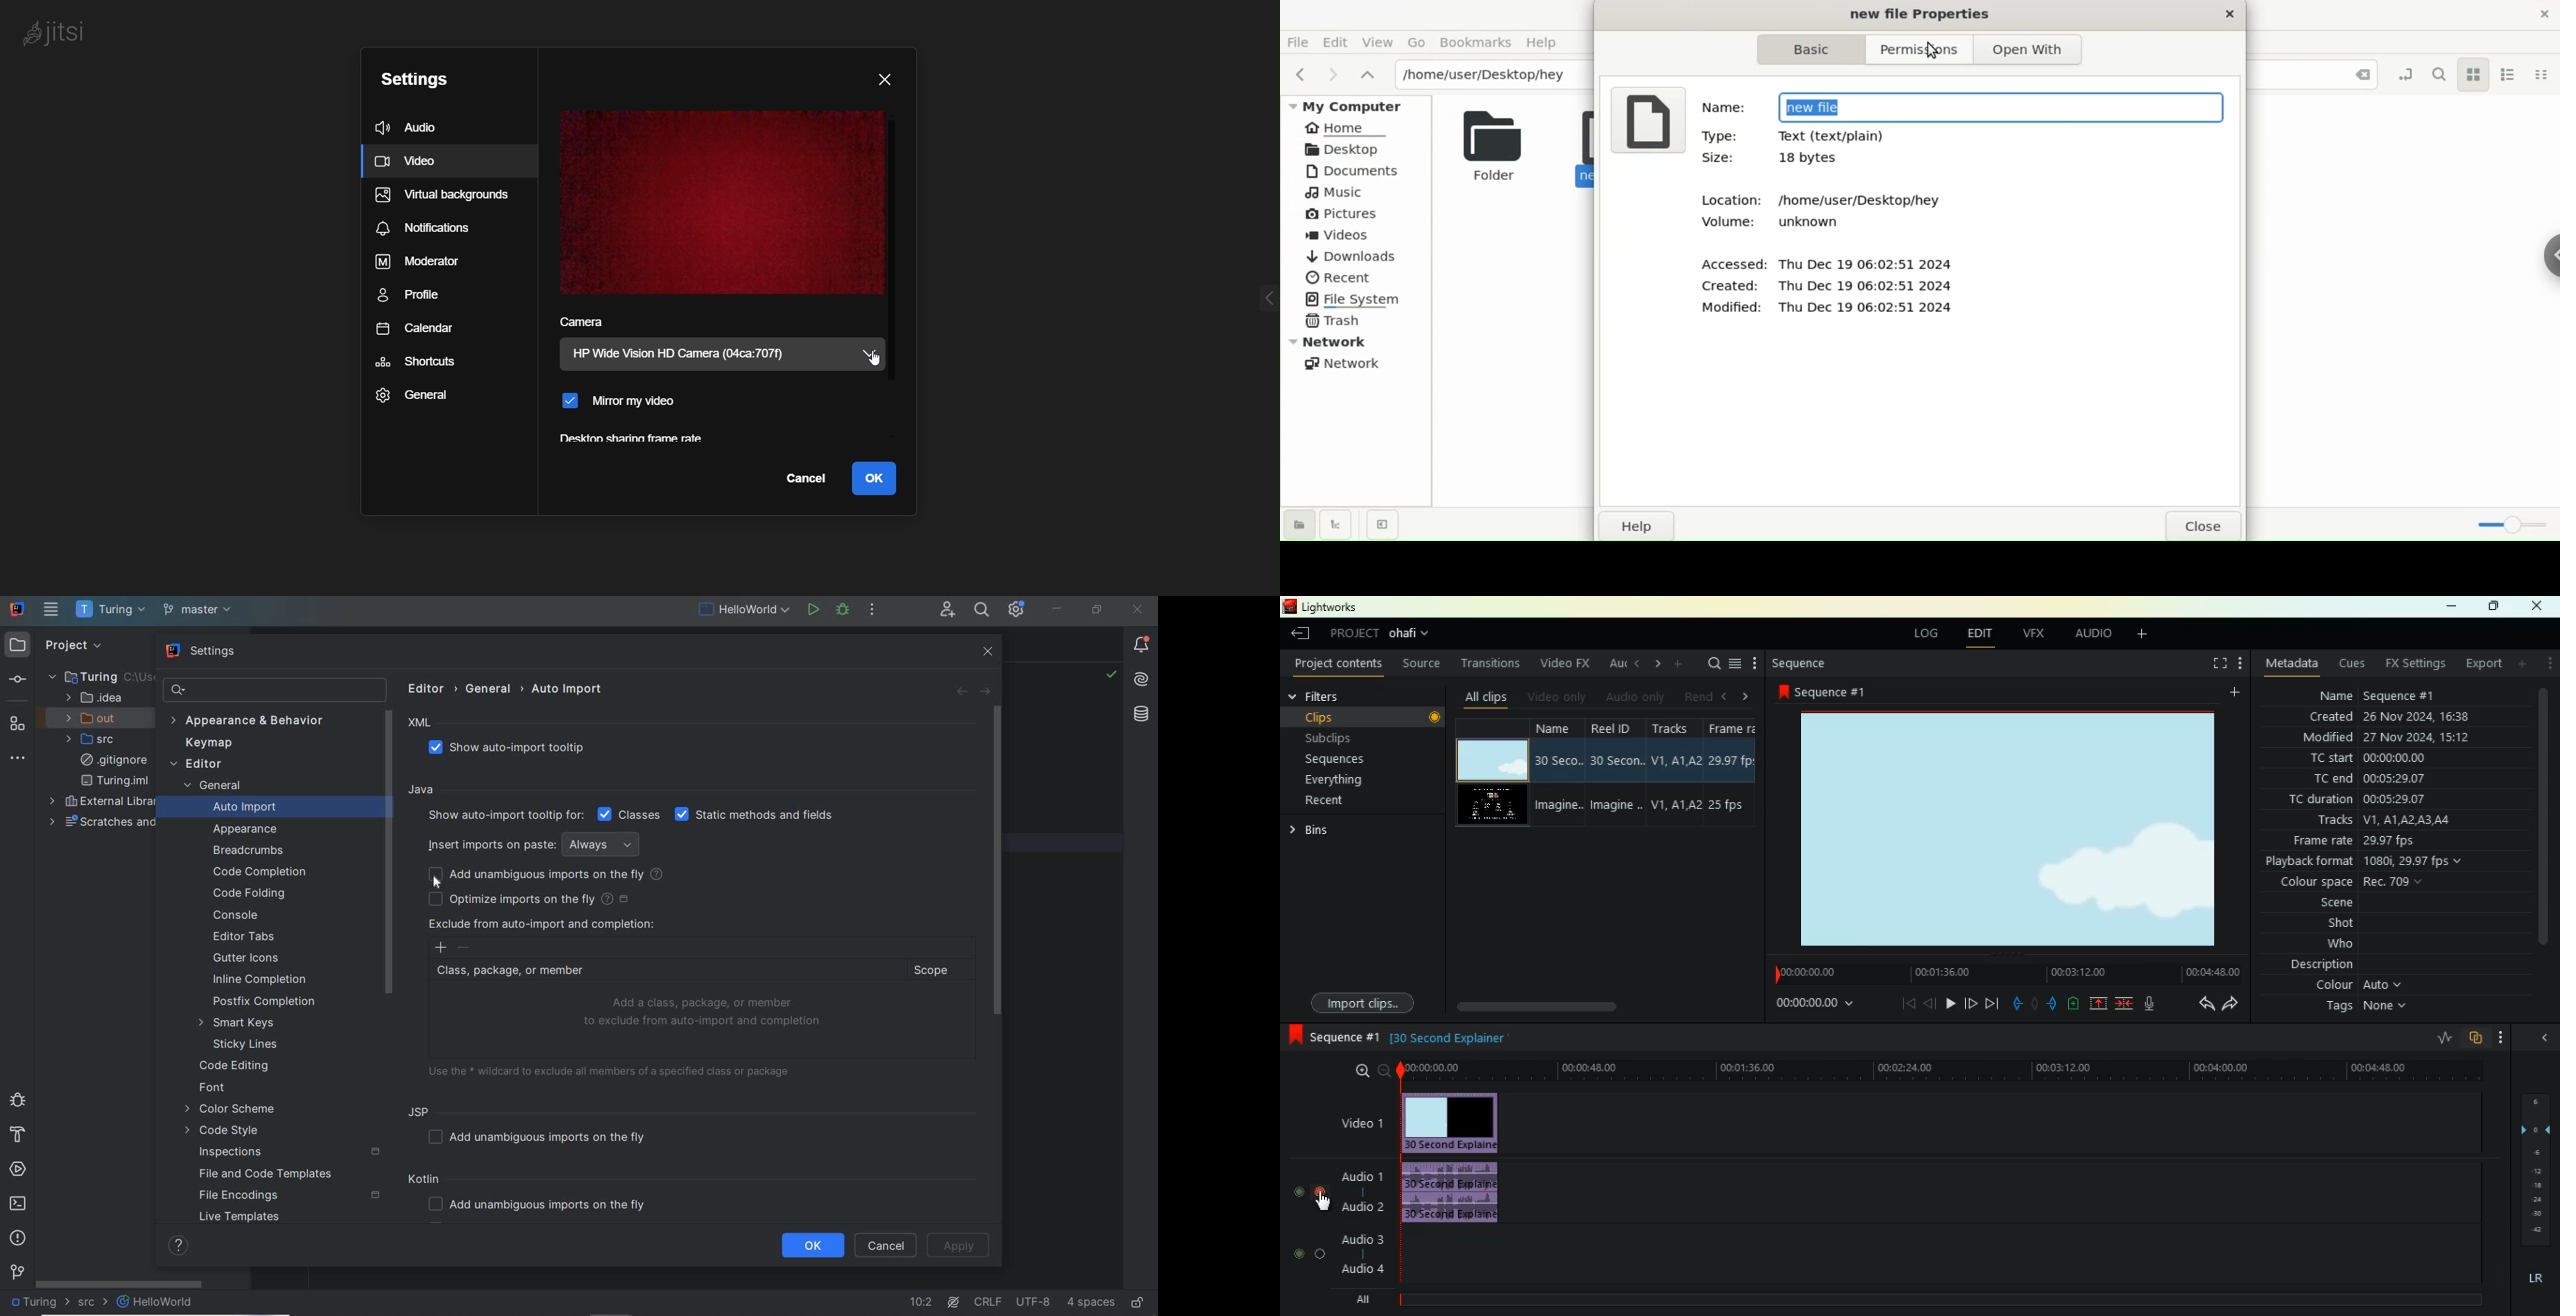 The height and width of the screenshot is (1316, 2576). Describe the element at coordinates (875, 354) in the screenshot. I see `camera dropdown` at that location.